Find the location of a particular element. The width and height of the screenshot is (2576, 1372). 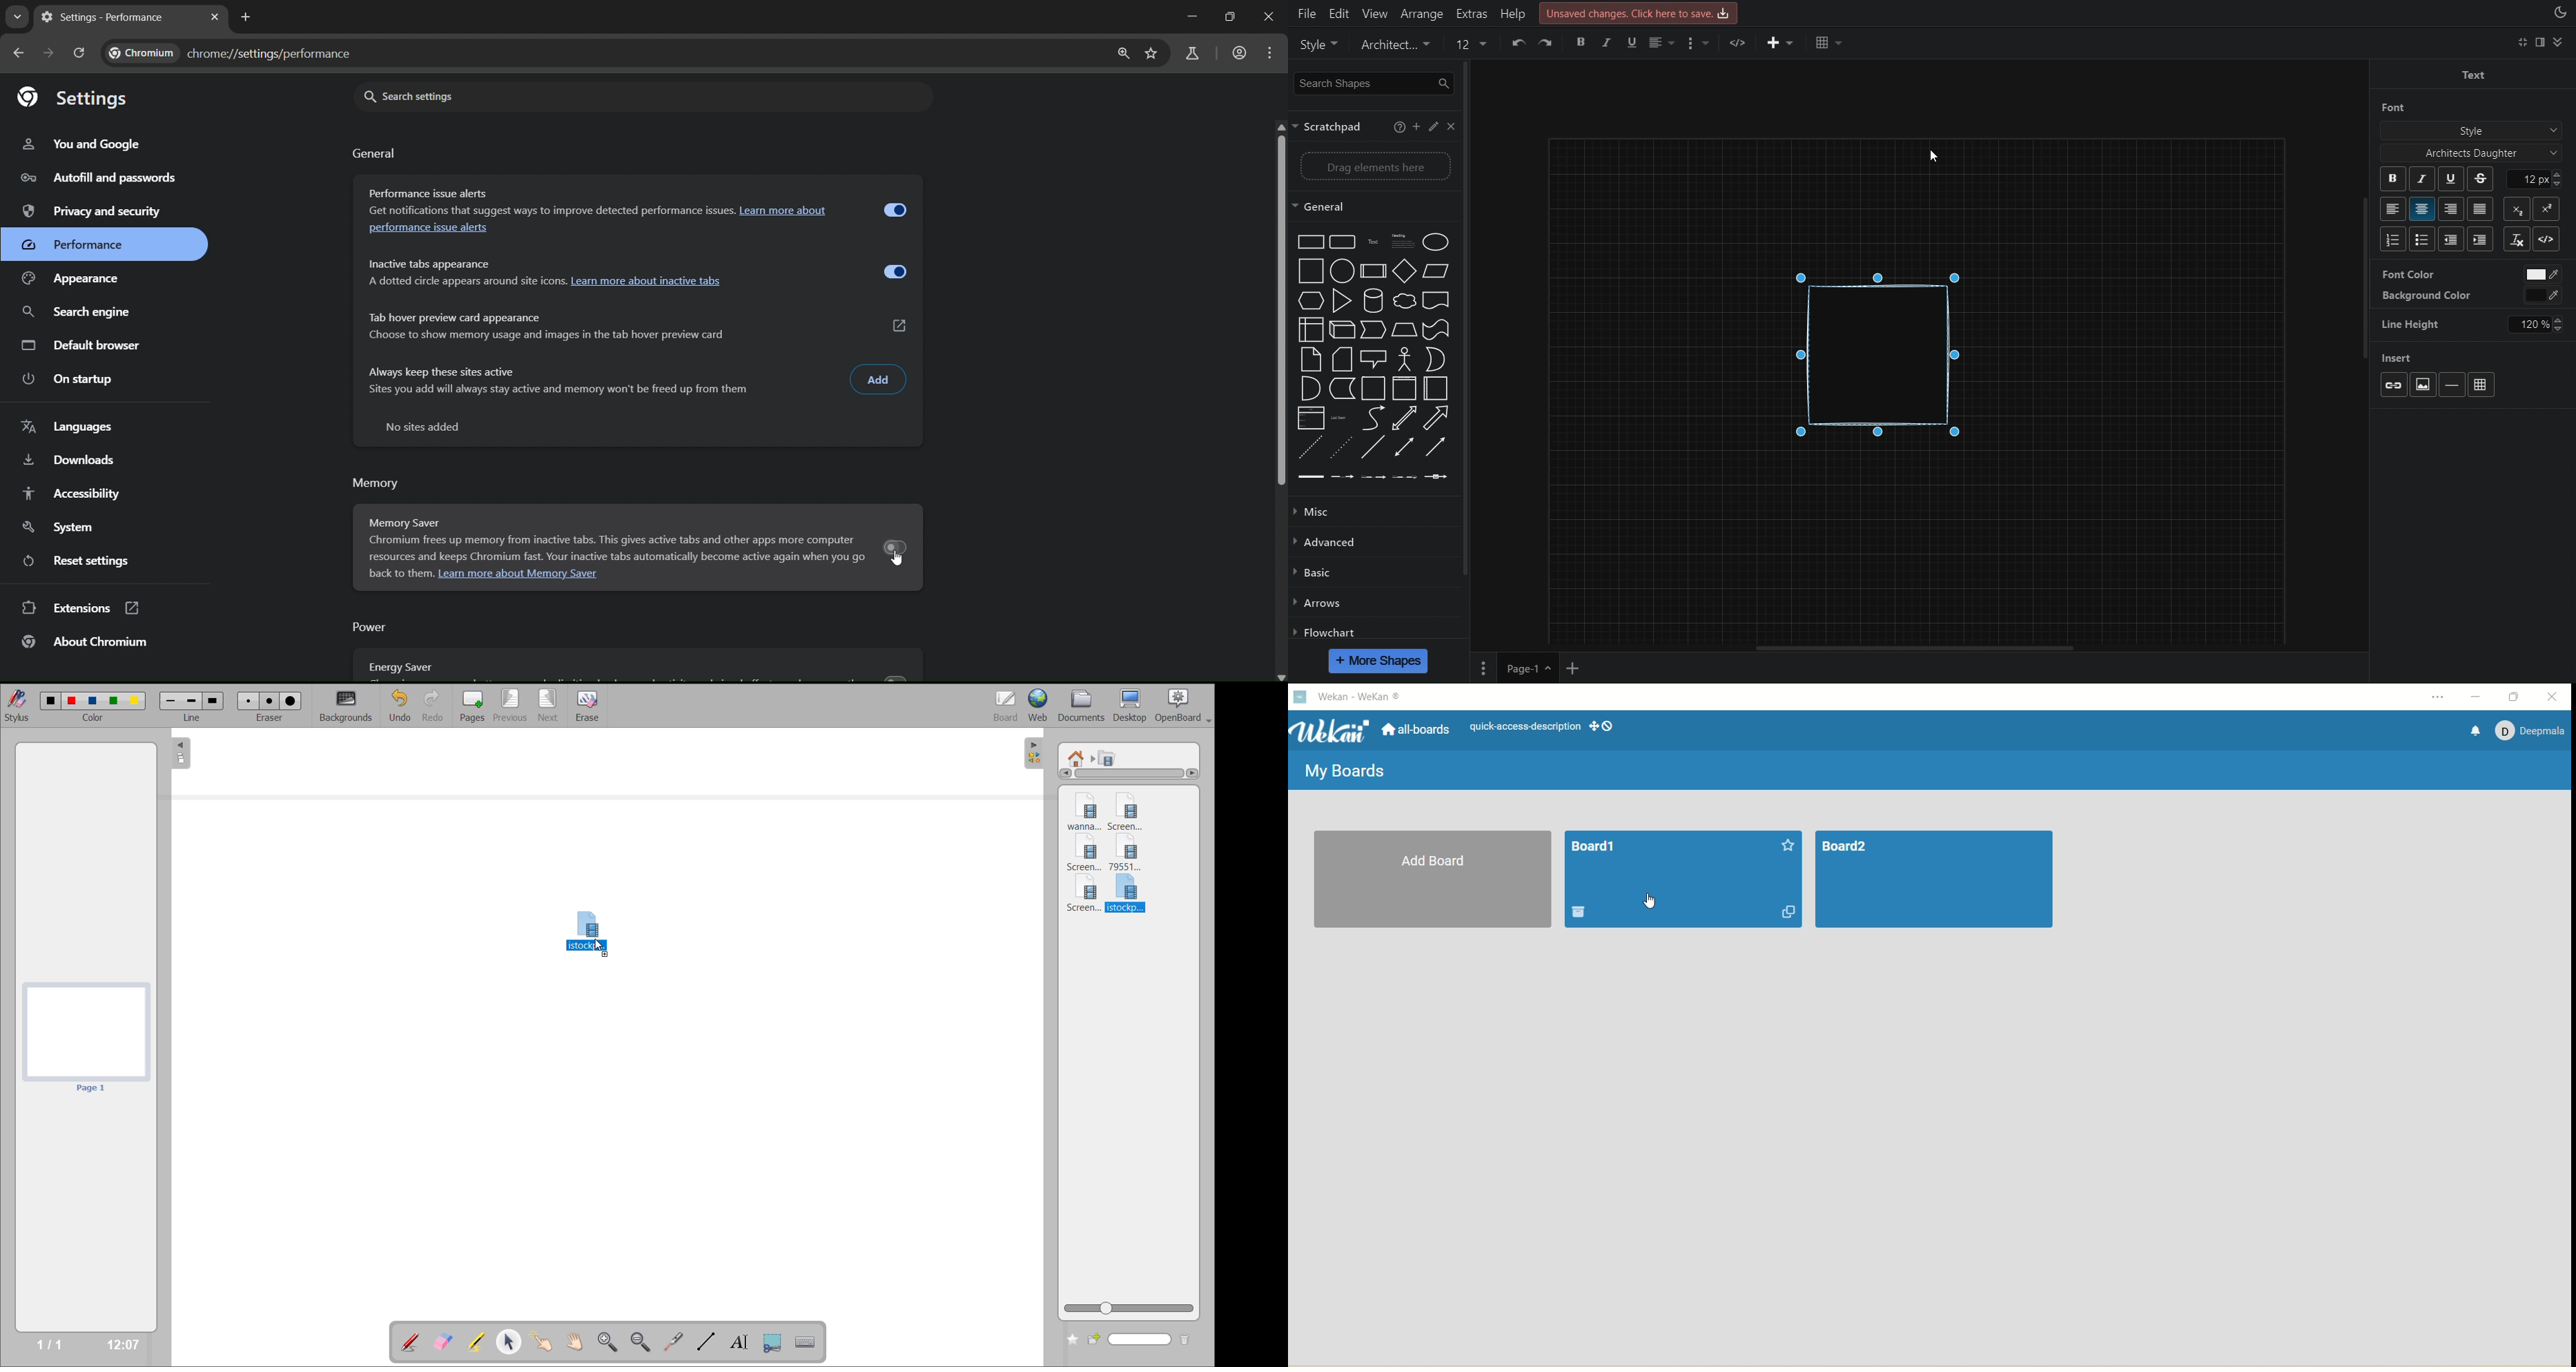

bullets is located at coordinates (2390, 240).